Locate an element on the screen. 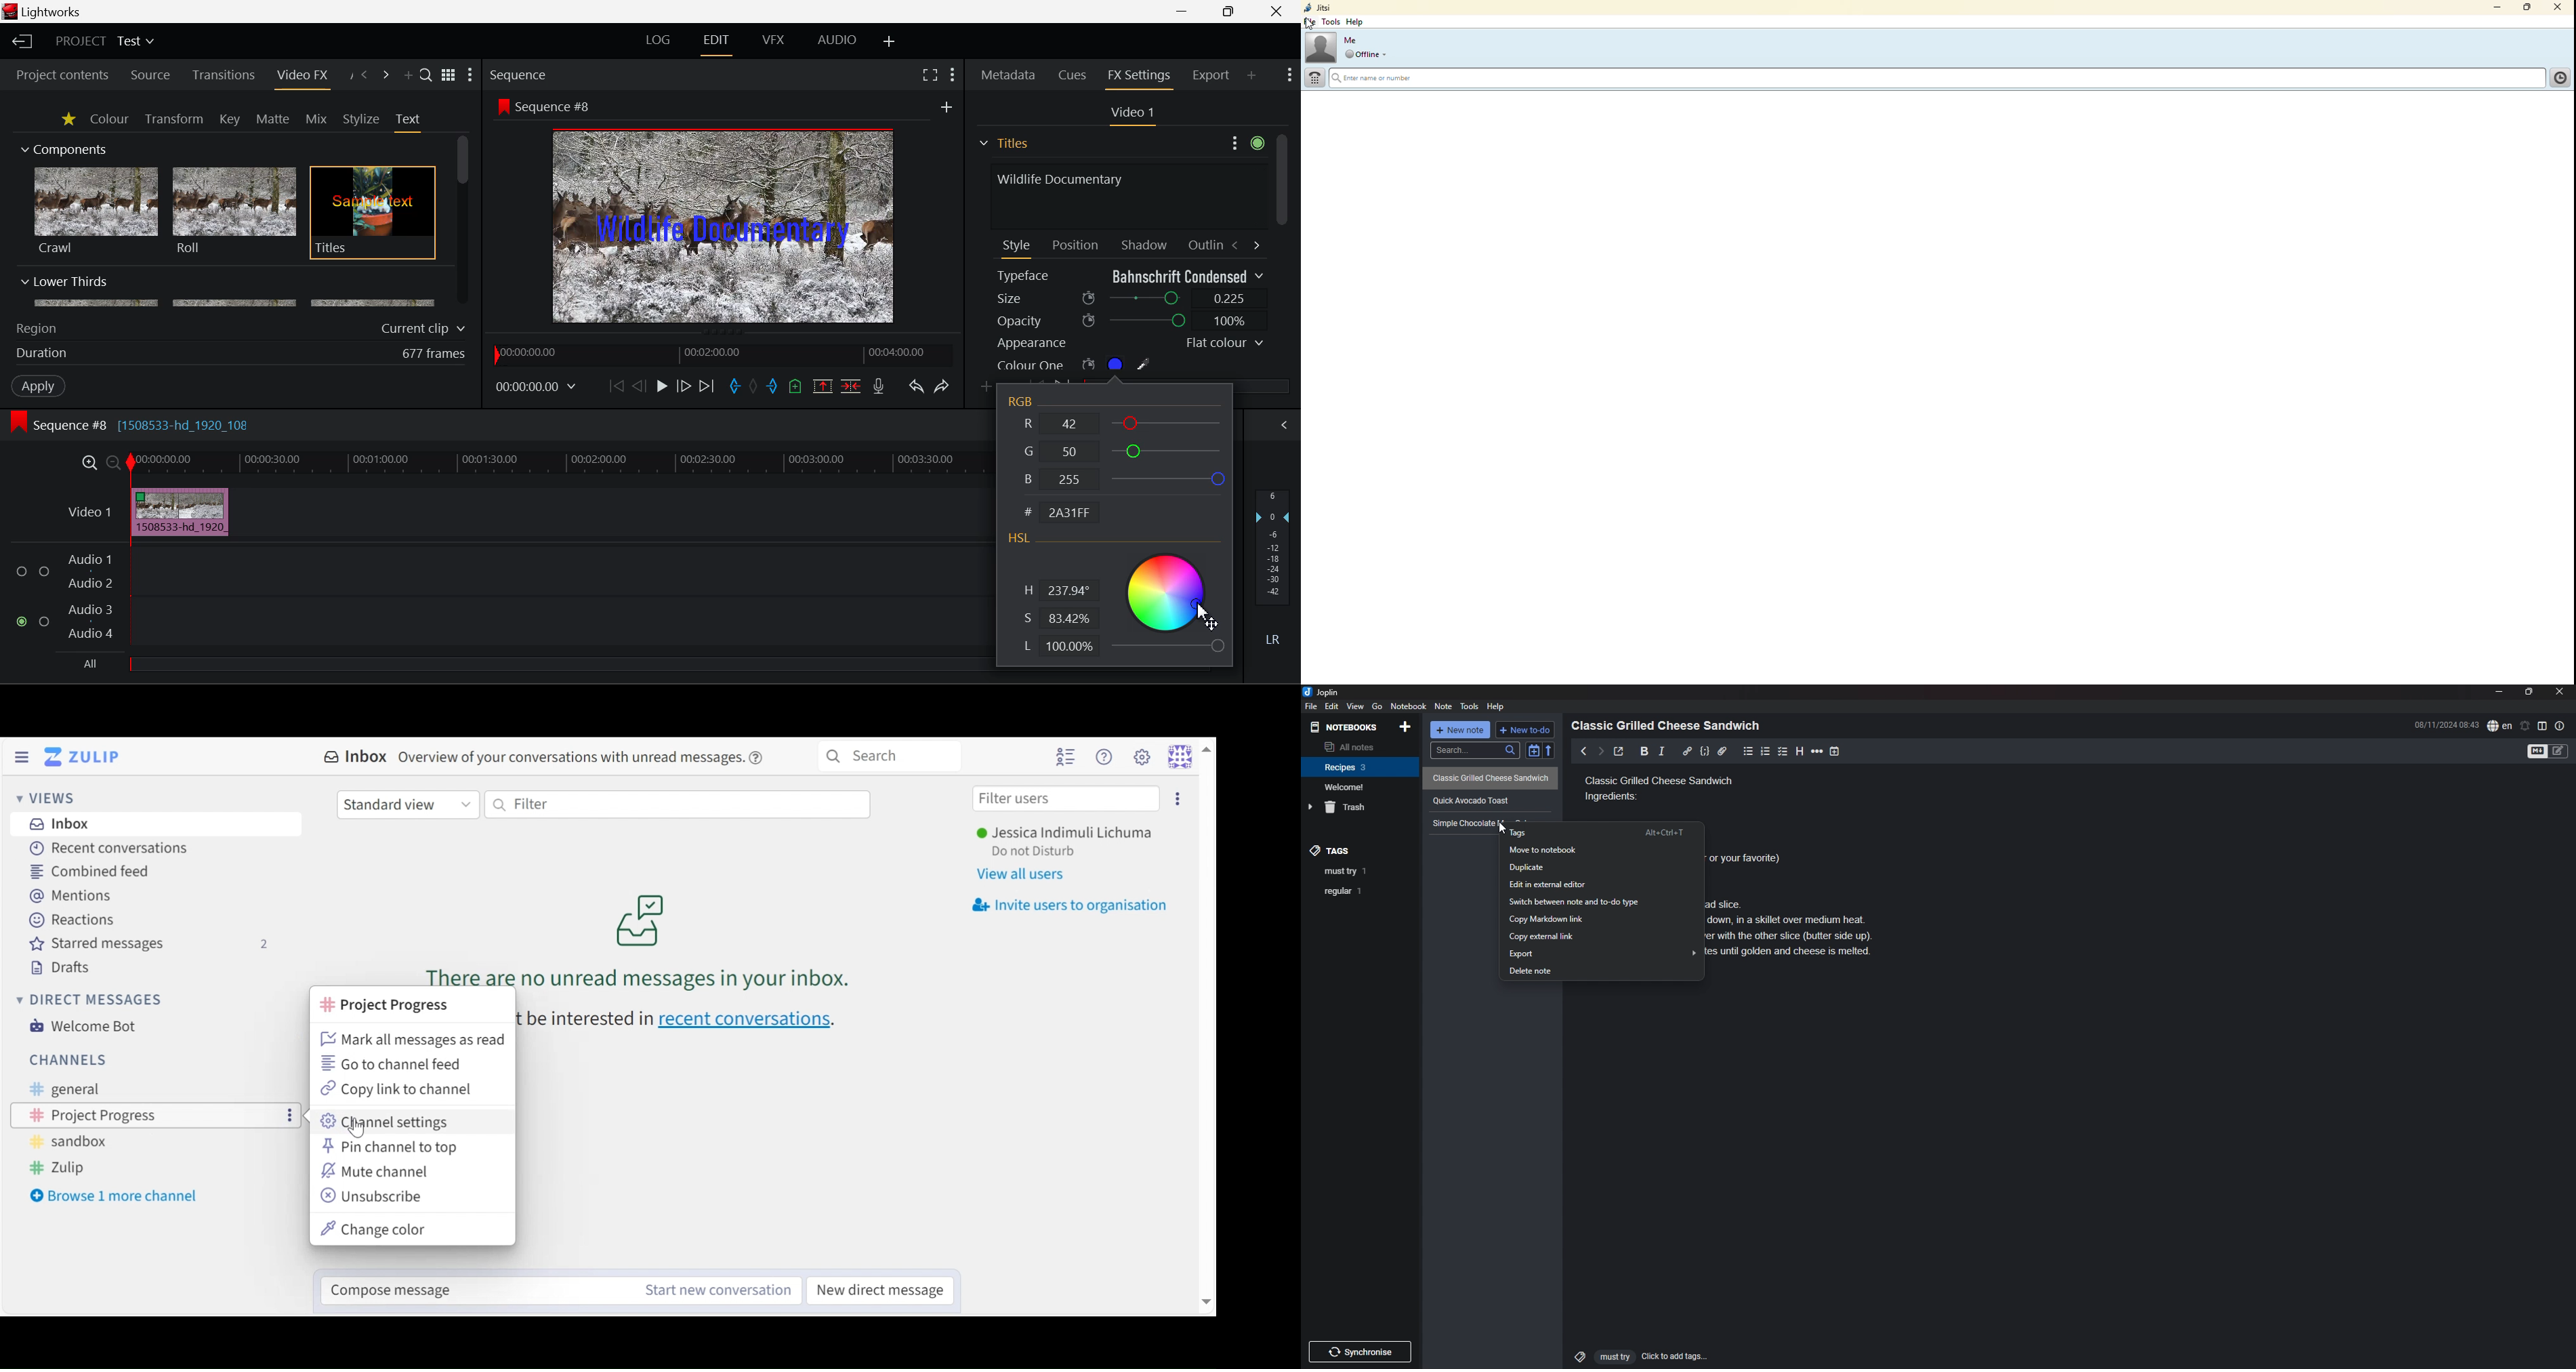 This screenshot has width=2576, height=1372. all notes is located at coordinates (1358, 746).